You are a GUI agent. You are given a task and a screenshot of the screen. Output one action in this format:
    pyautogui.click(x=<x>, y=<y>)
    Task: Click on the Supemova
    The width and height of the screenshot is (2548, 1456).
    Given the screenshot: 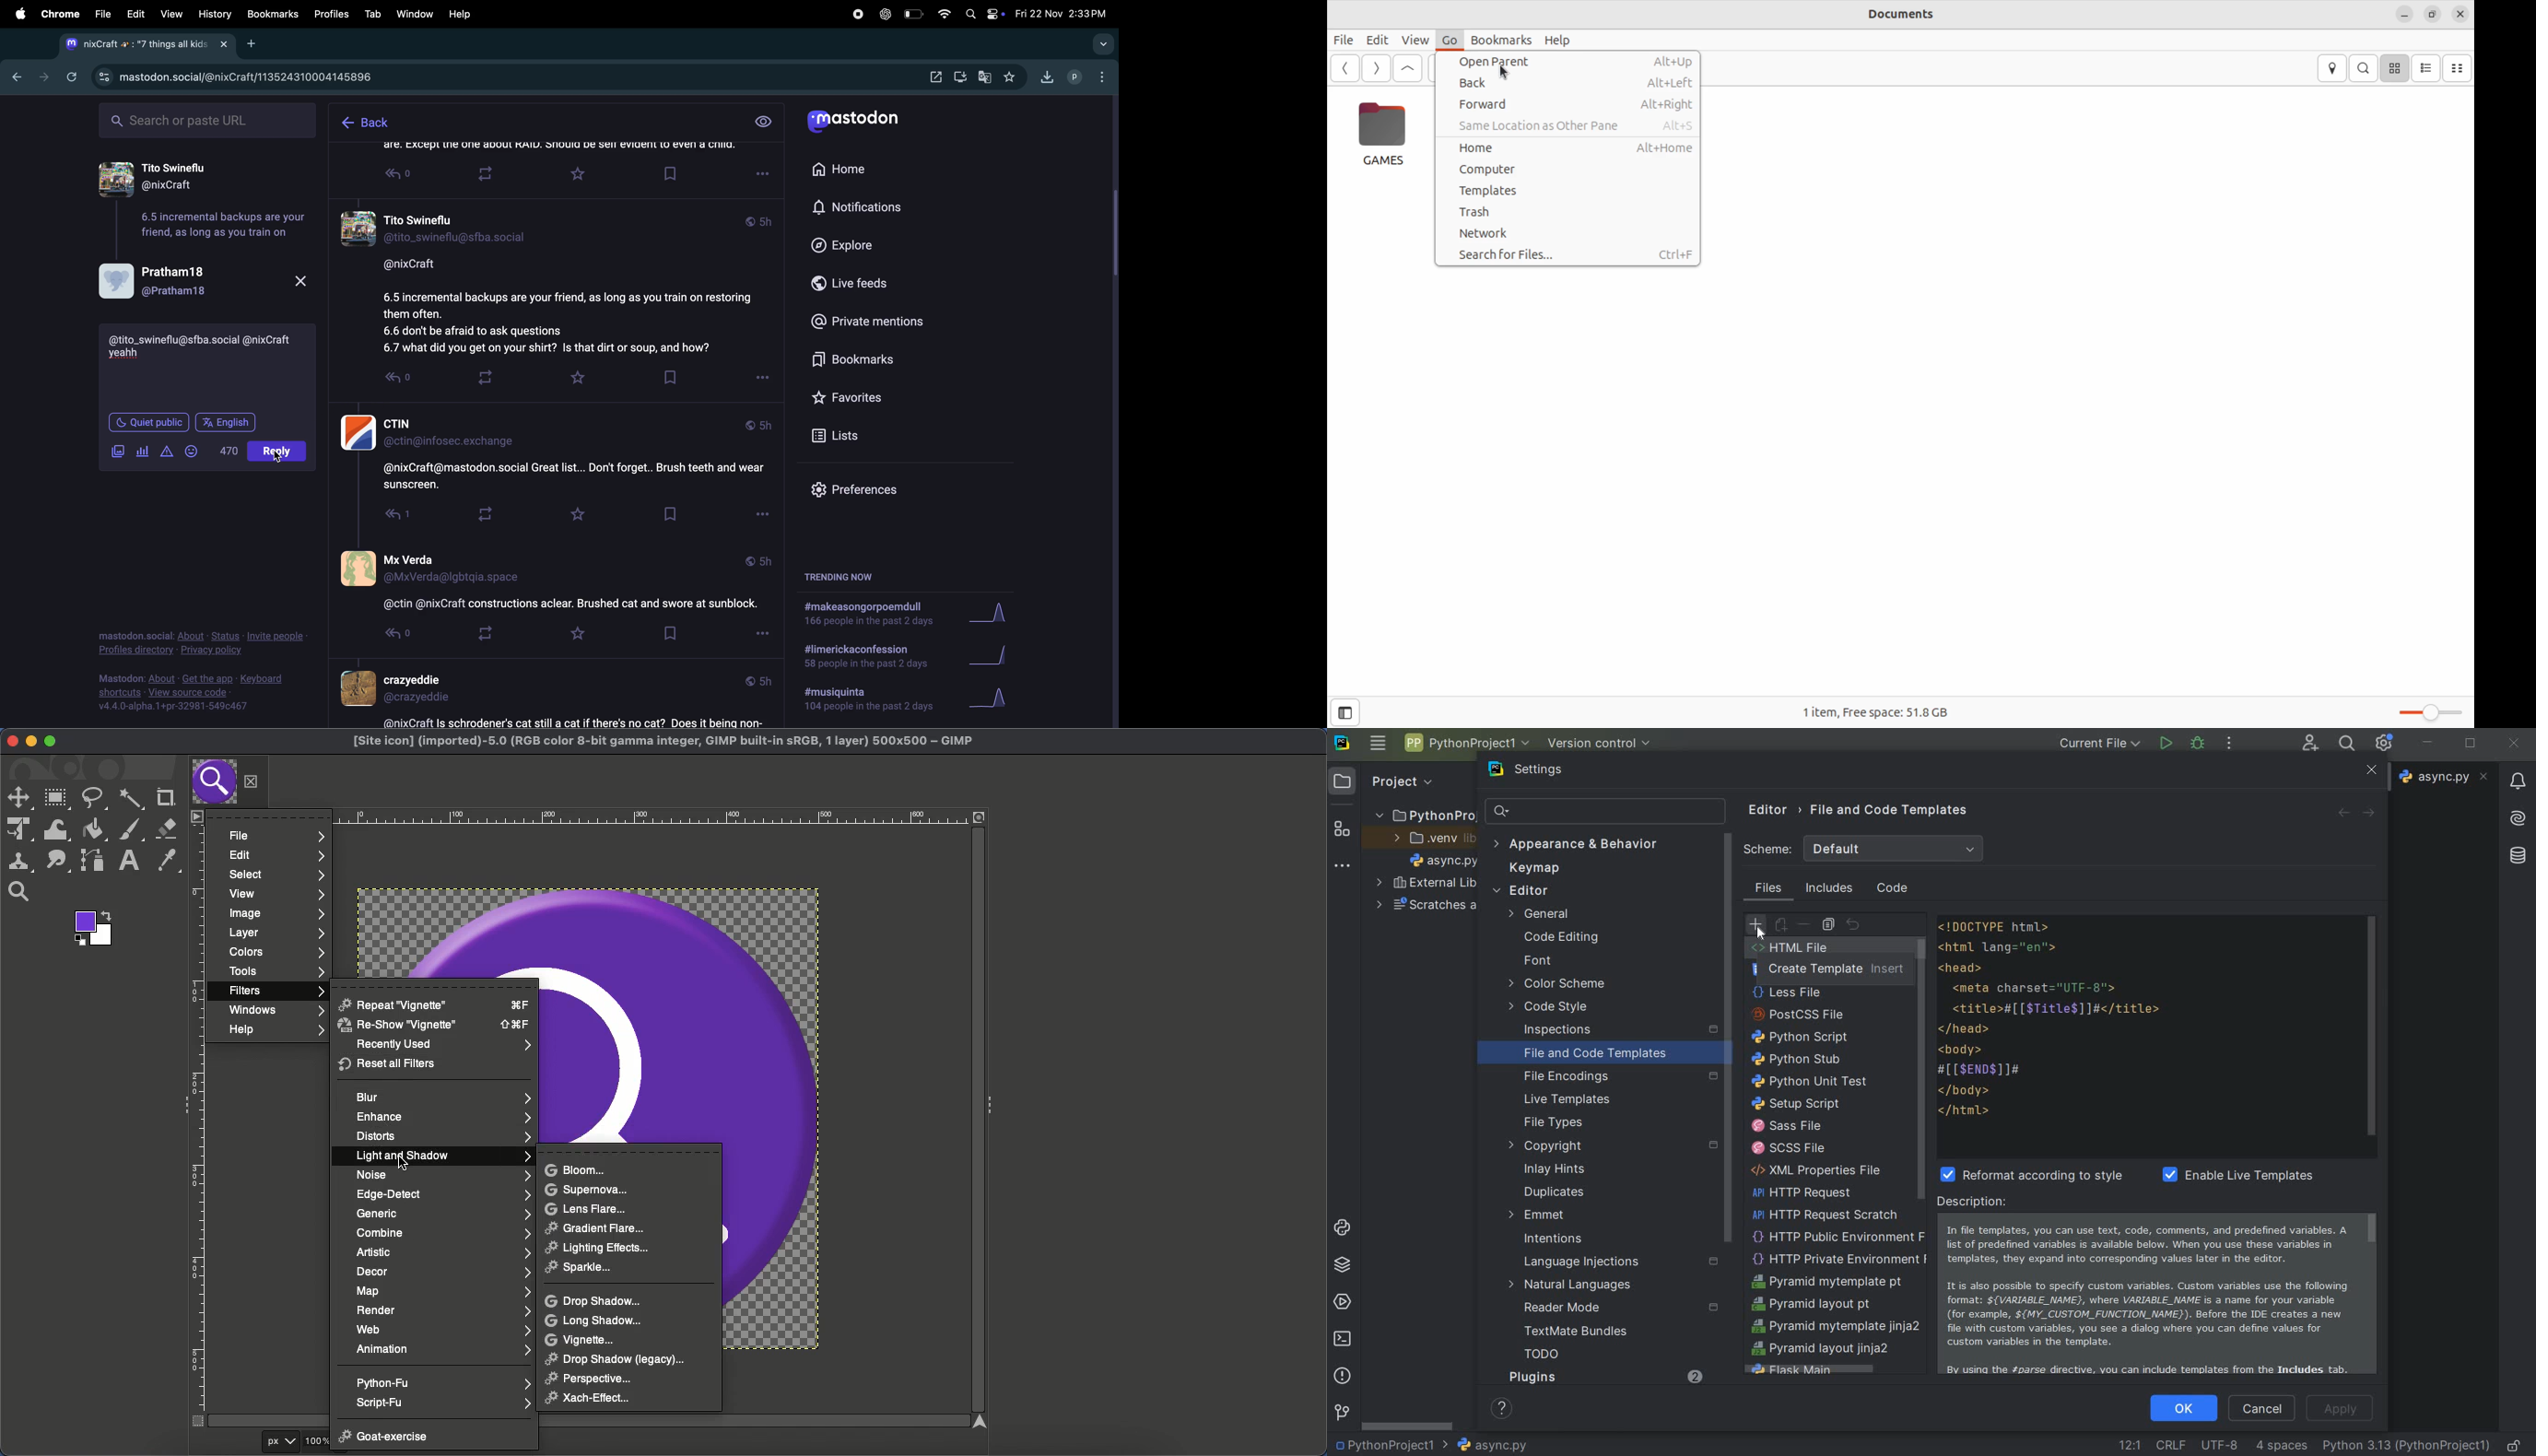 What is the action you would take?
    pyautogui.click(x=586, y=1190)
    